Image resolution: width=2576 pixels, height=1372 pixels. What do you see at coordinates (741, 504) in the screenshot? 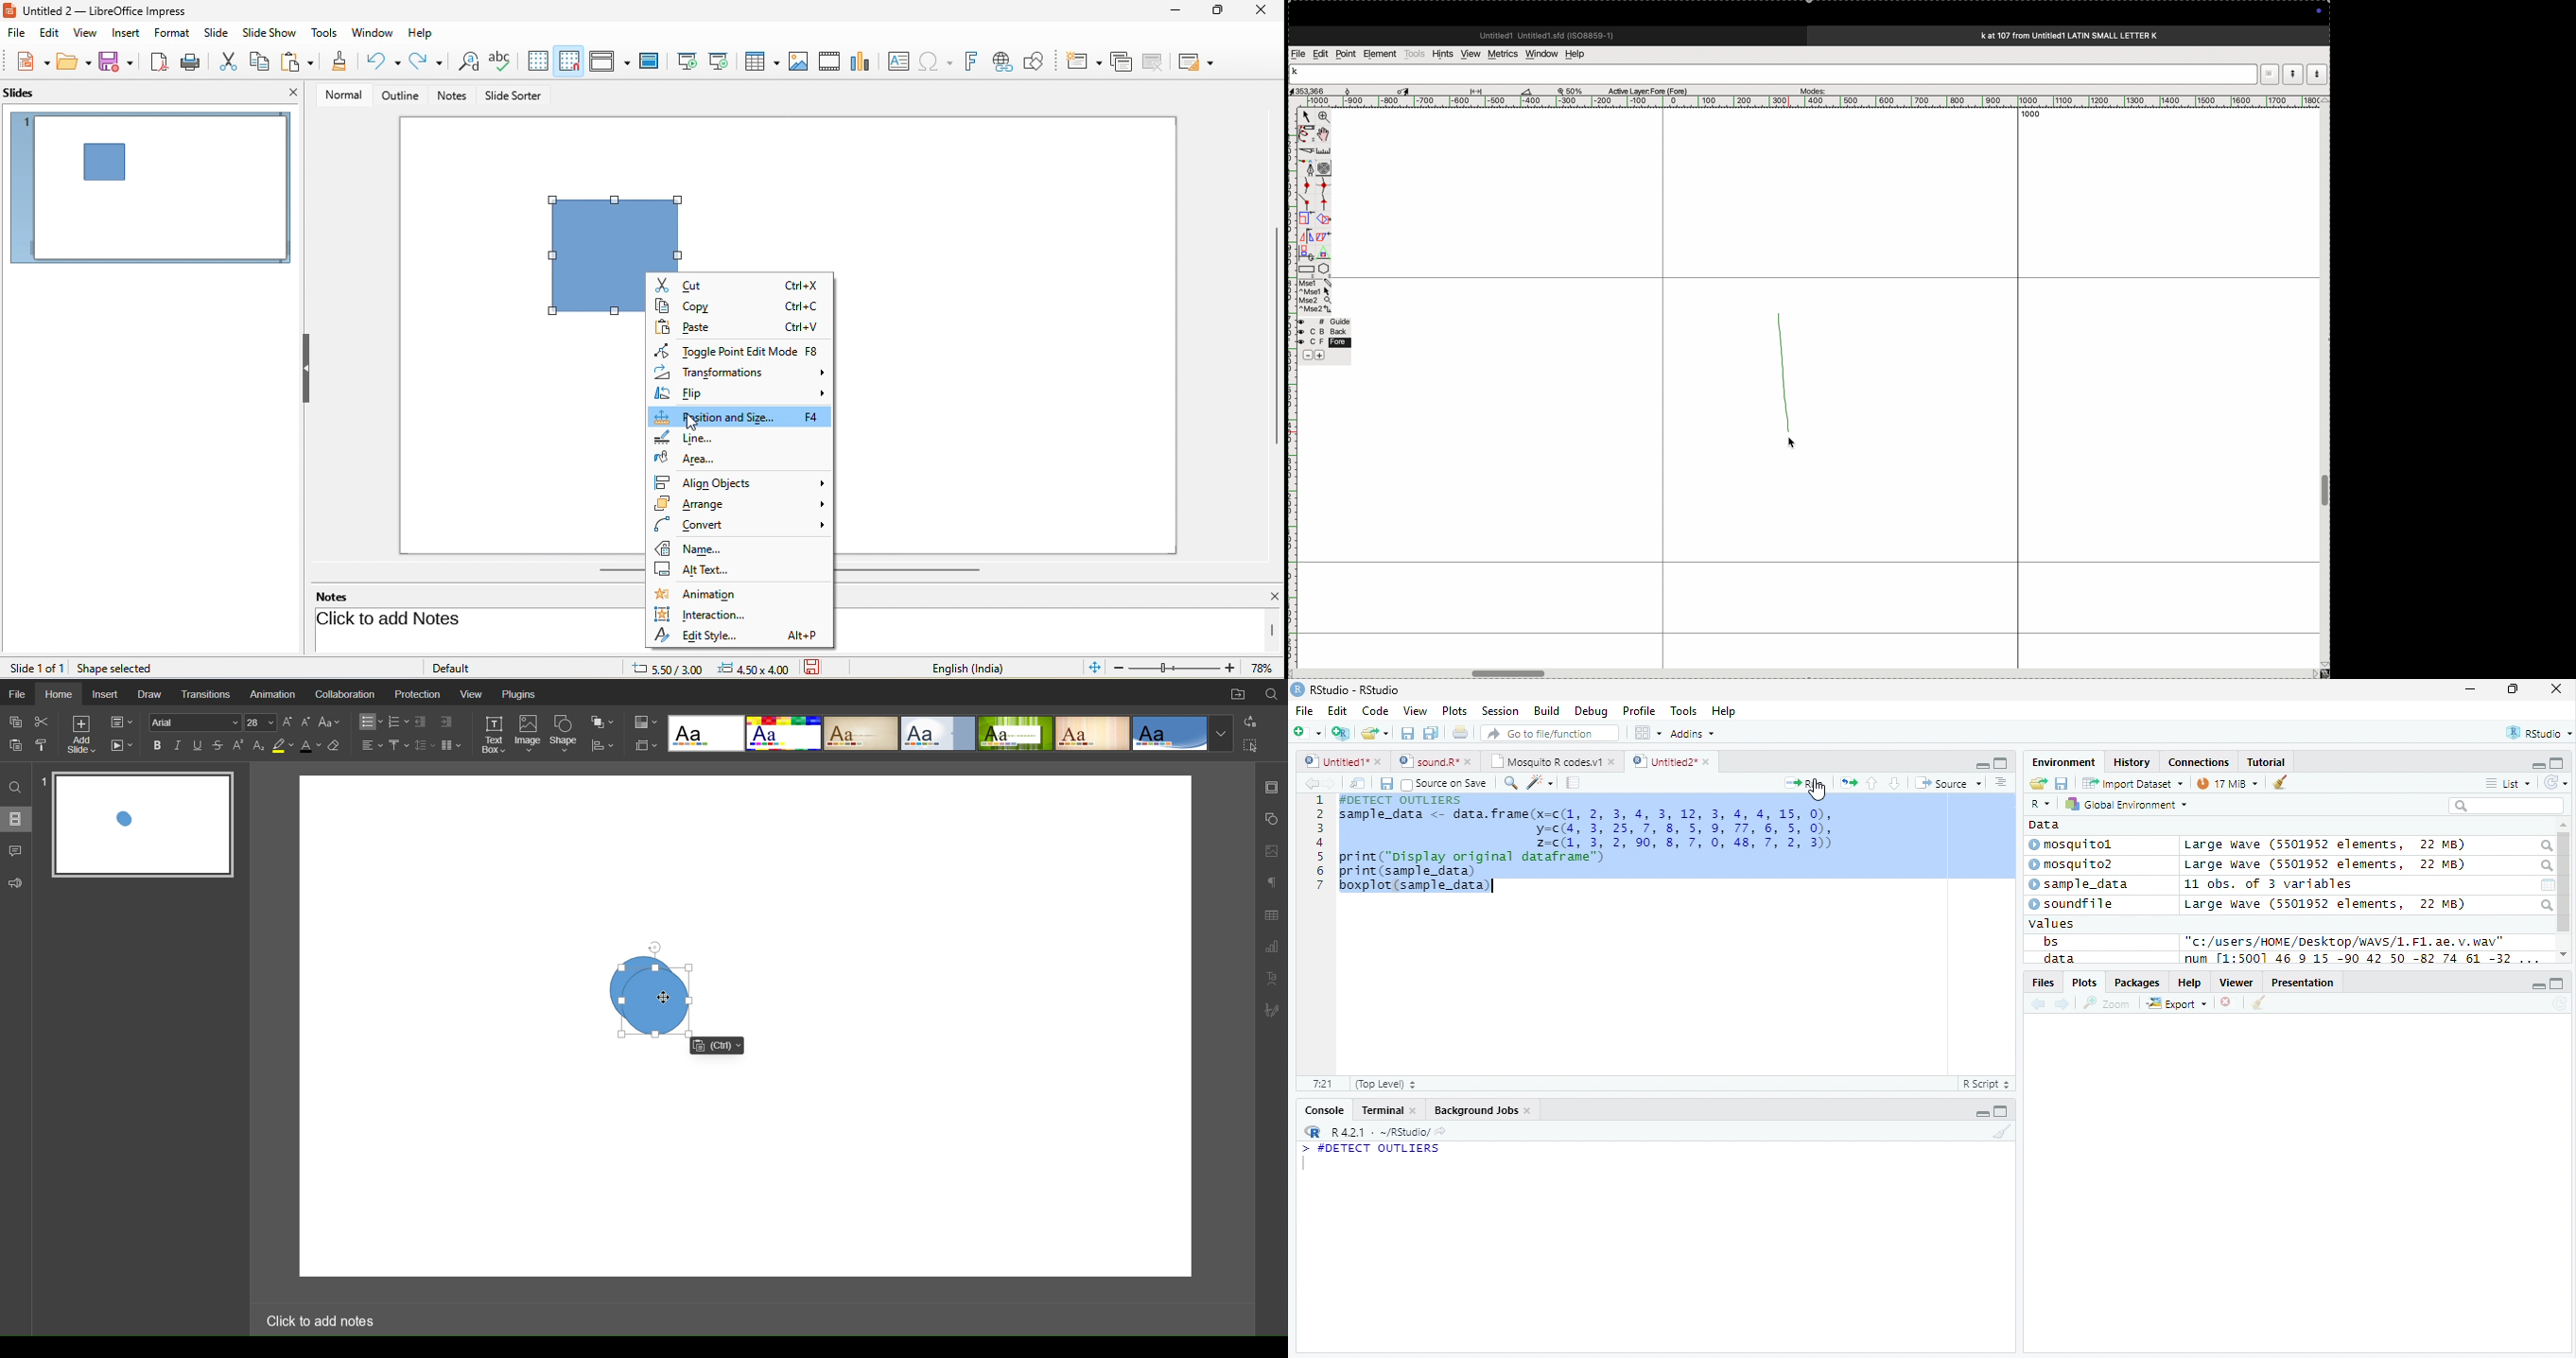
I see `arrange` at bounding box center [741, 504].